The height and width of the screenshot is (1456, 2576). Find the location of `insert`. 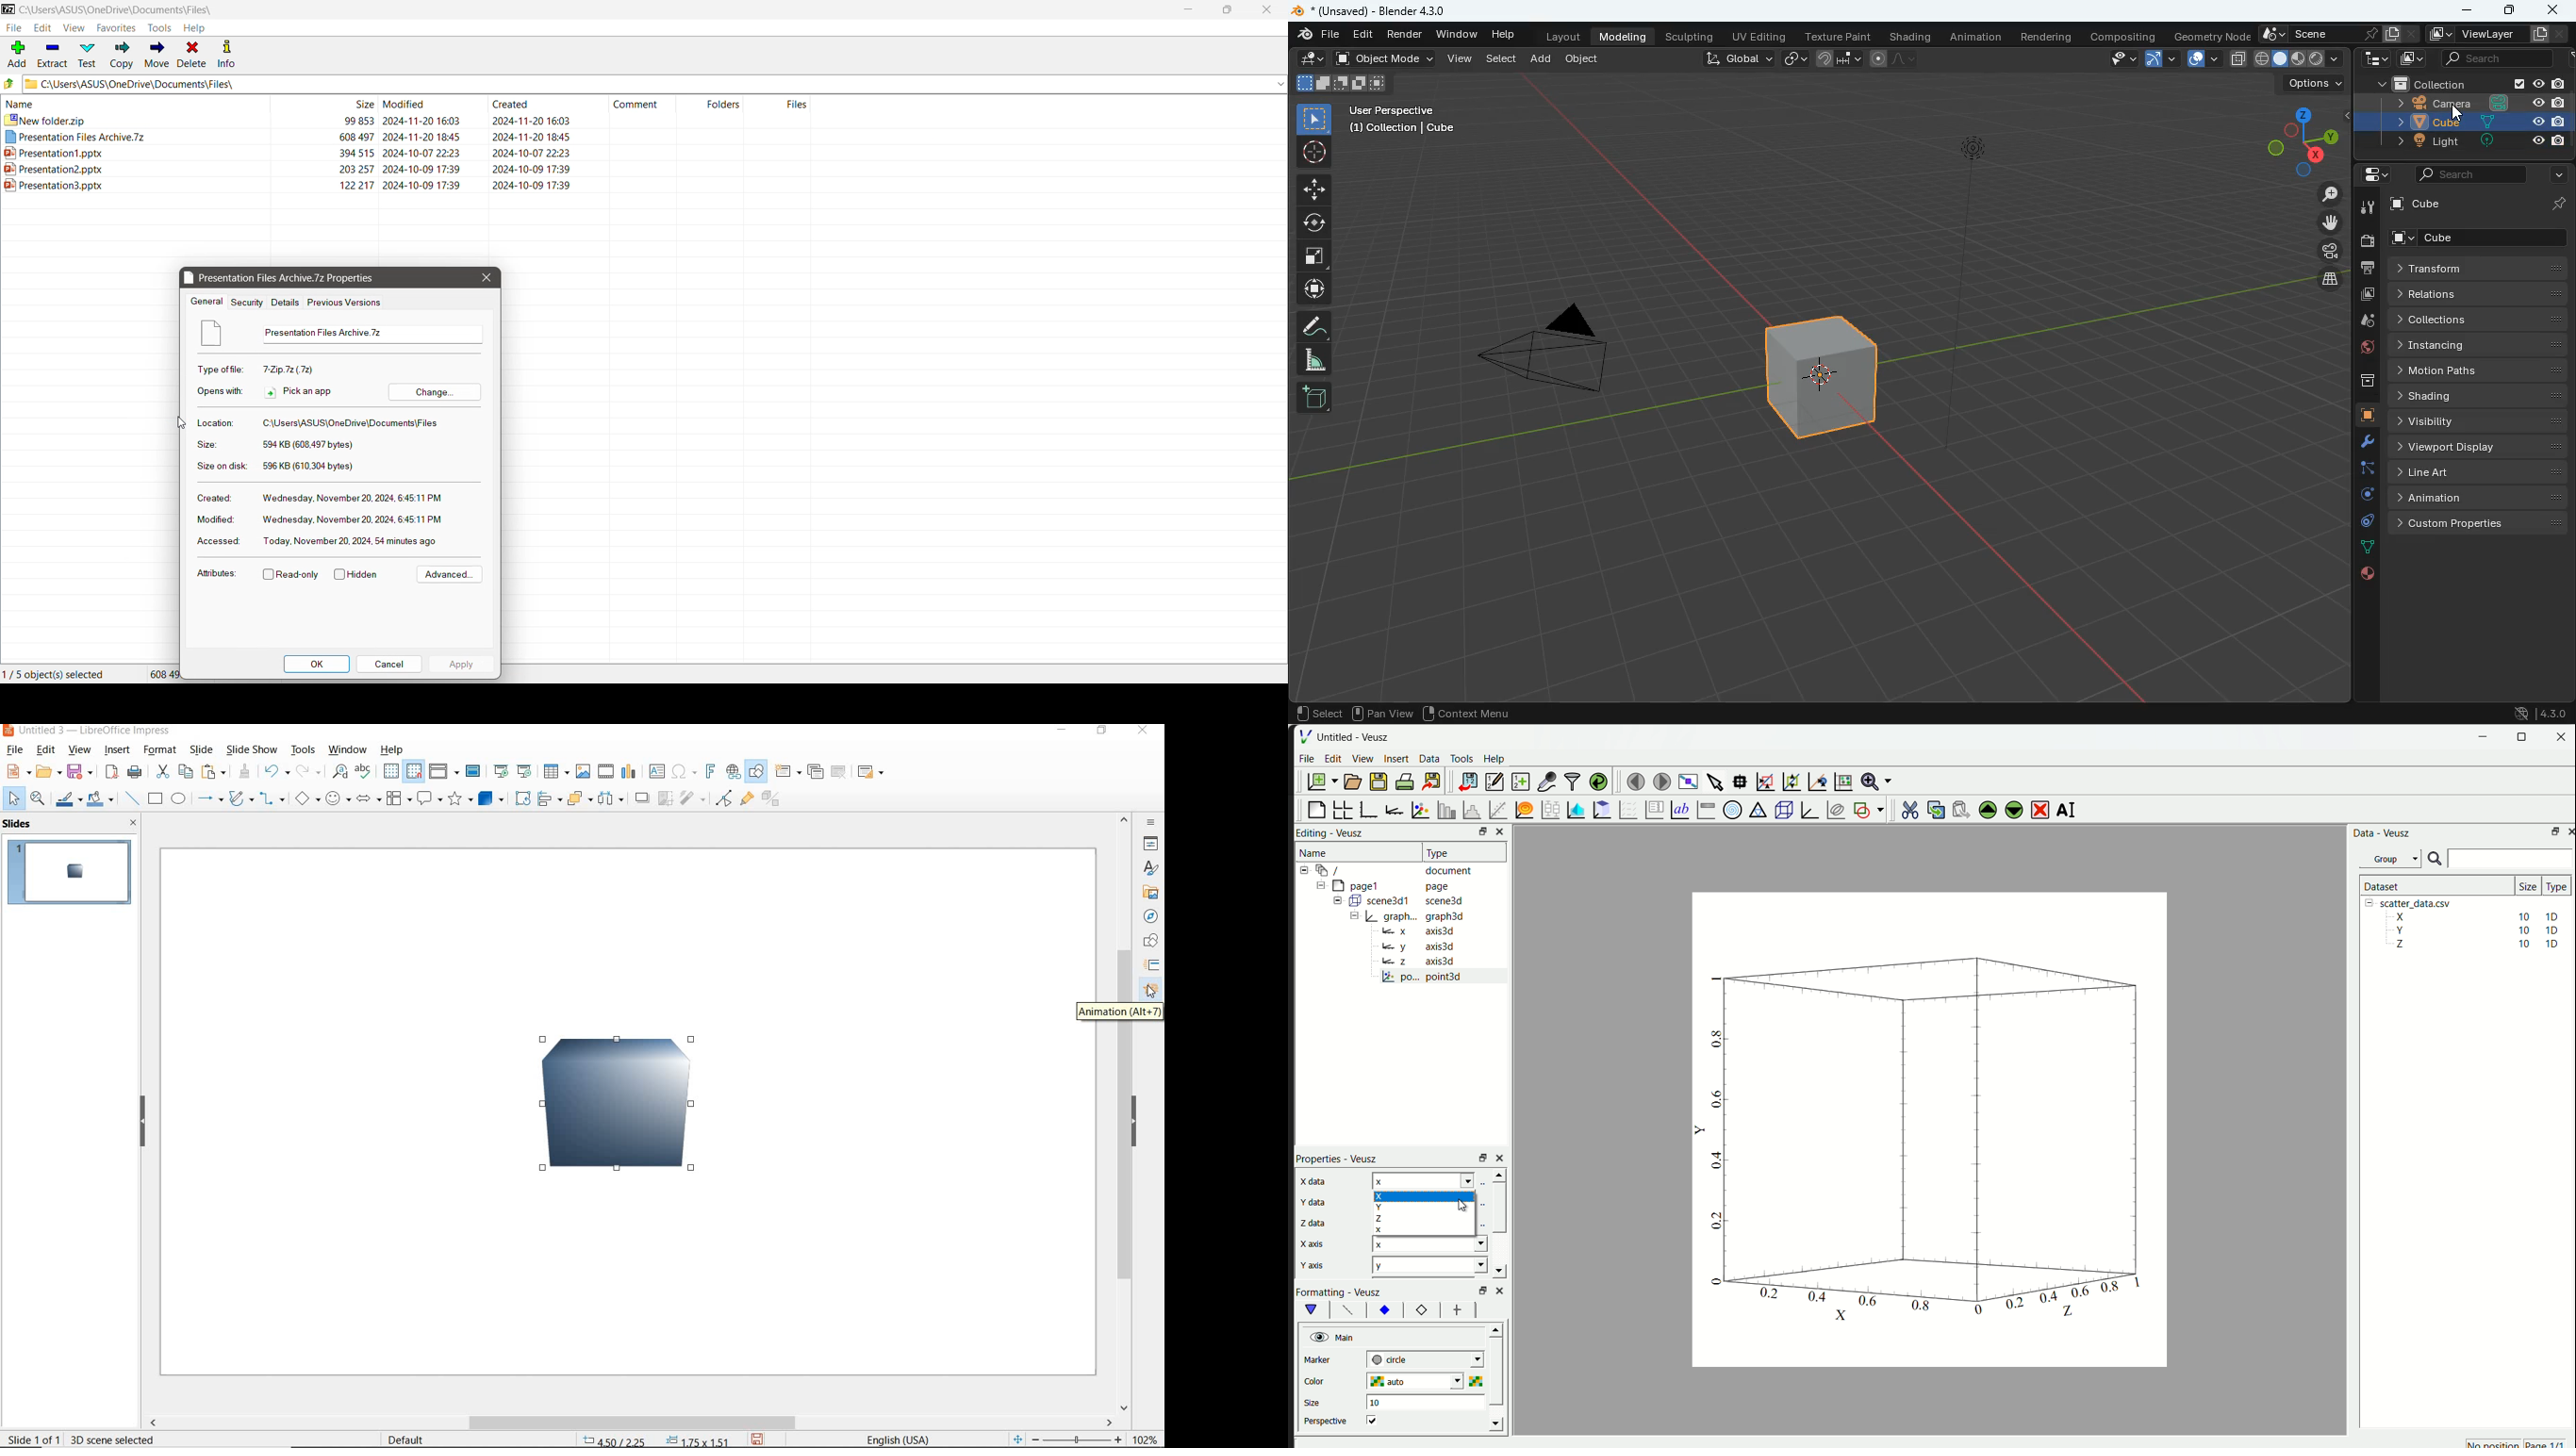

insert is located at coordinates (1396, 760).